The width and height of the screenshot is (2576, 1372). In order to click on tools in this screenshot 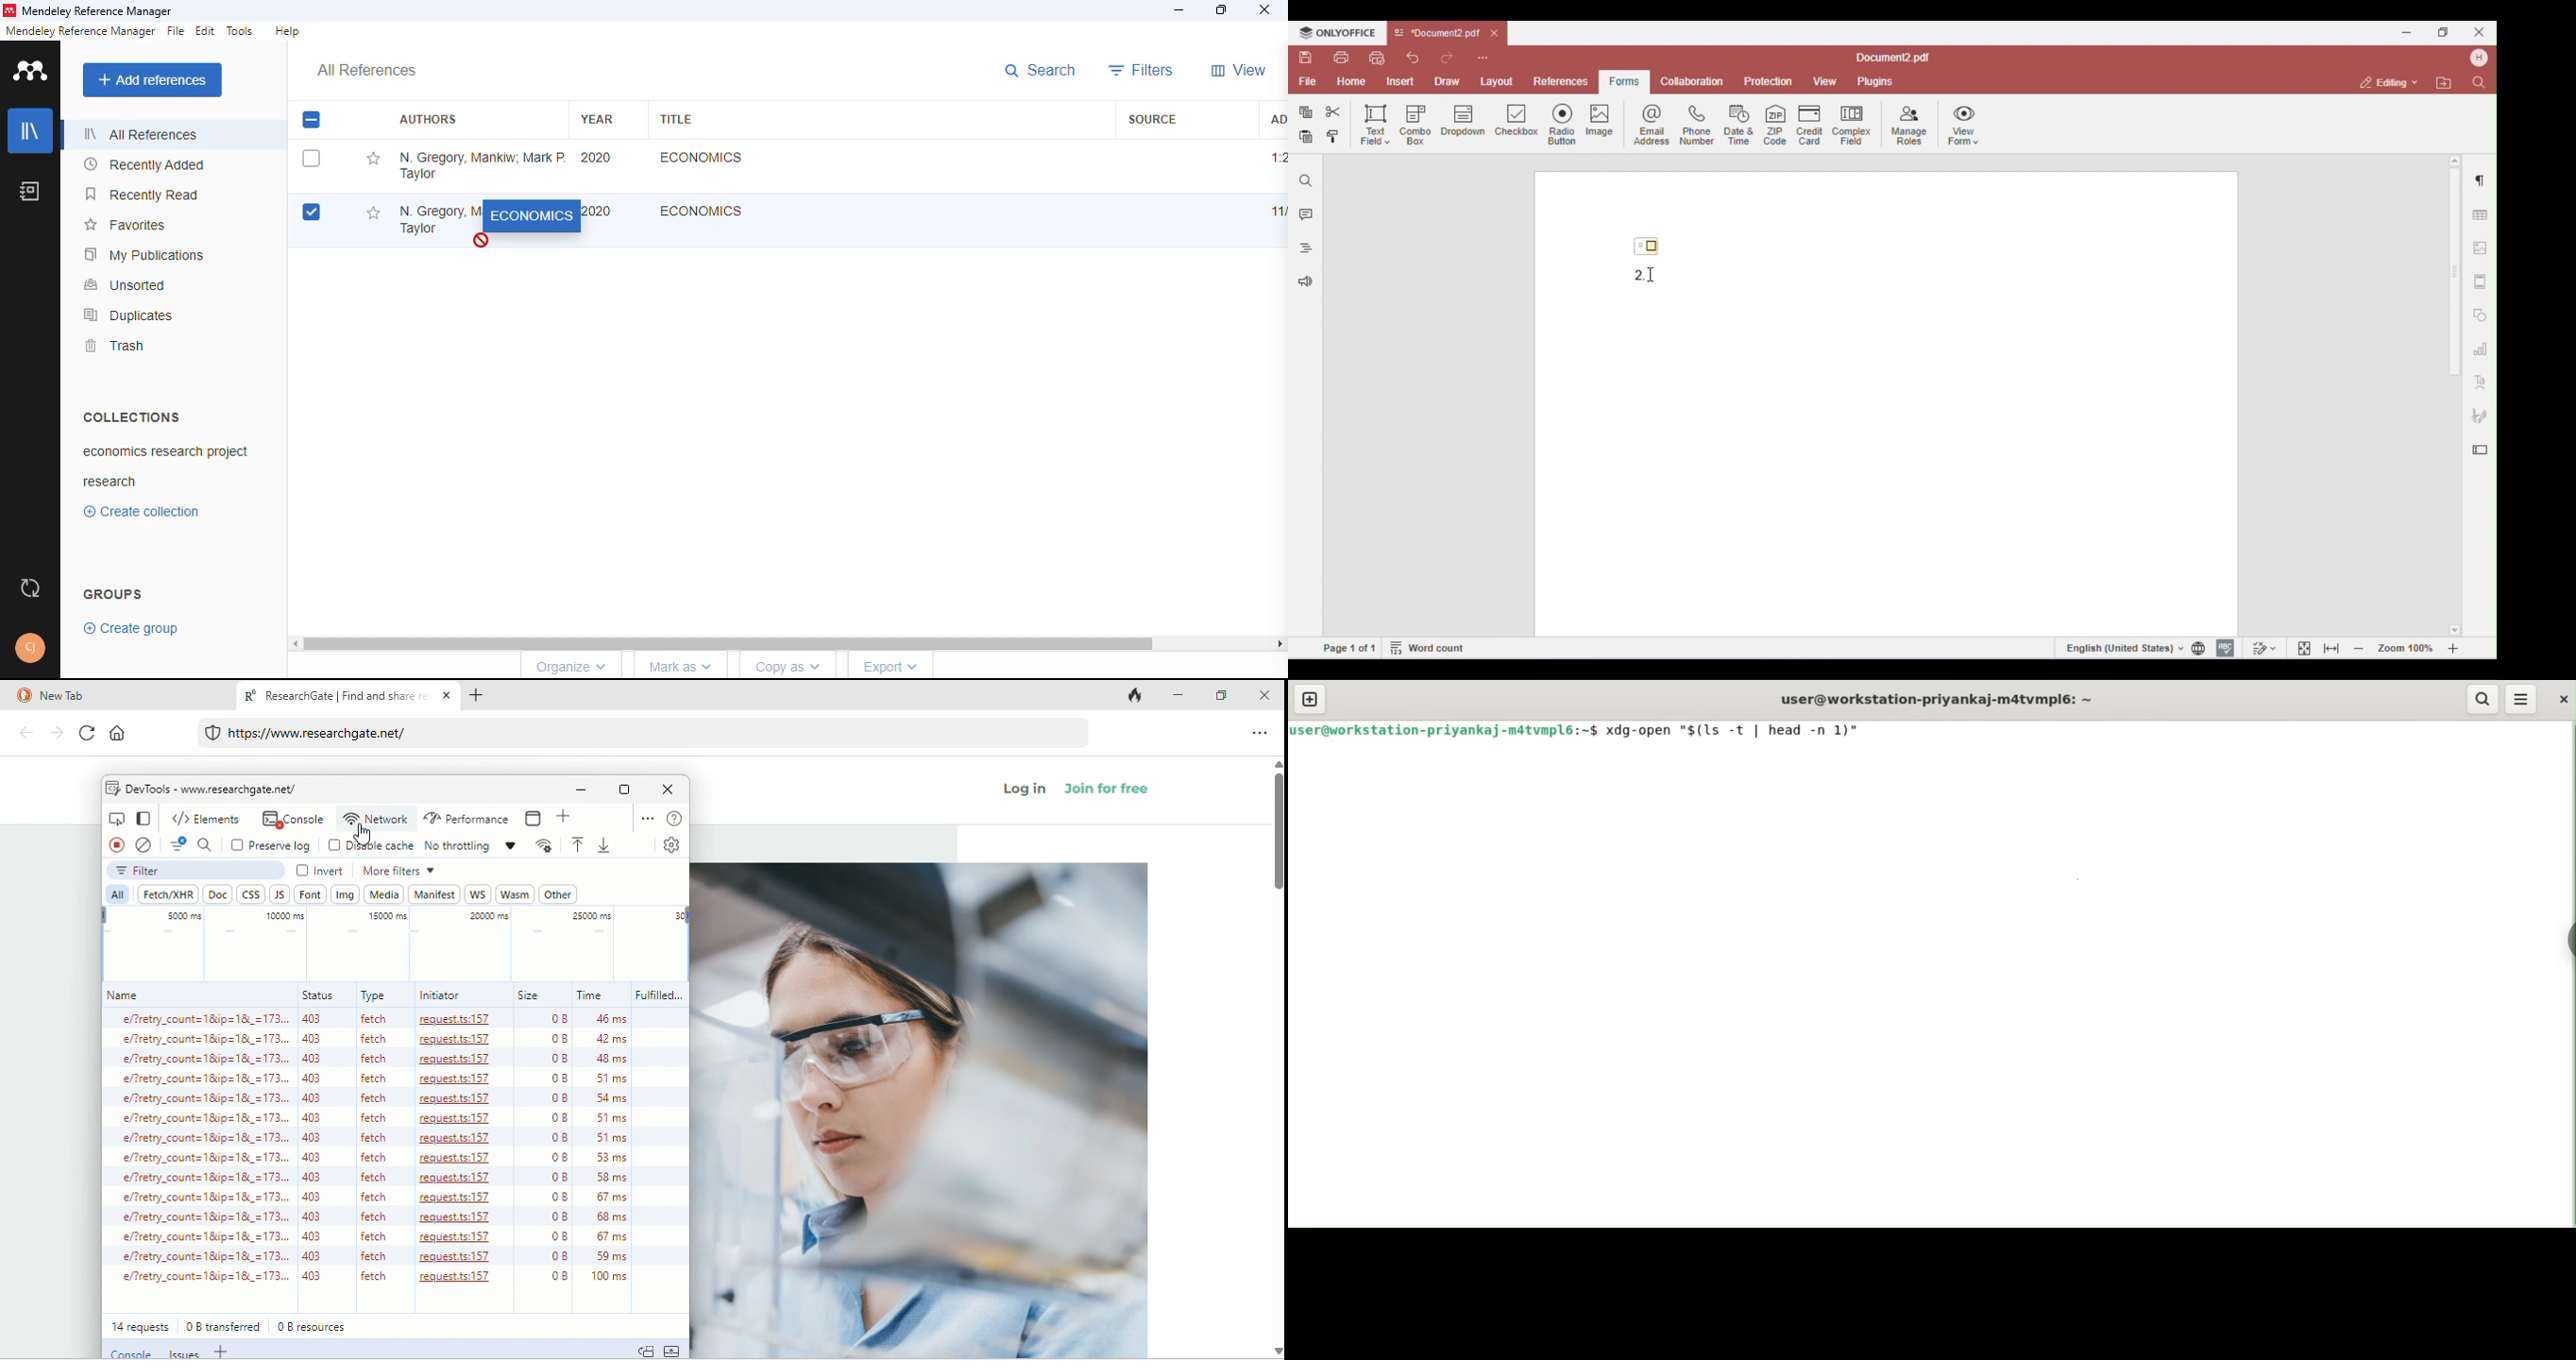, I will do `click(240, 31)`.